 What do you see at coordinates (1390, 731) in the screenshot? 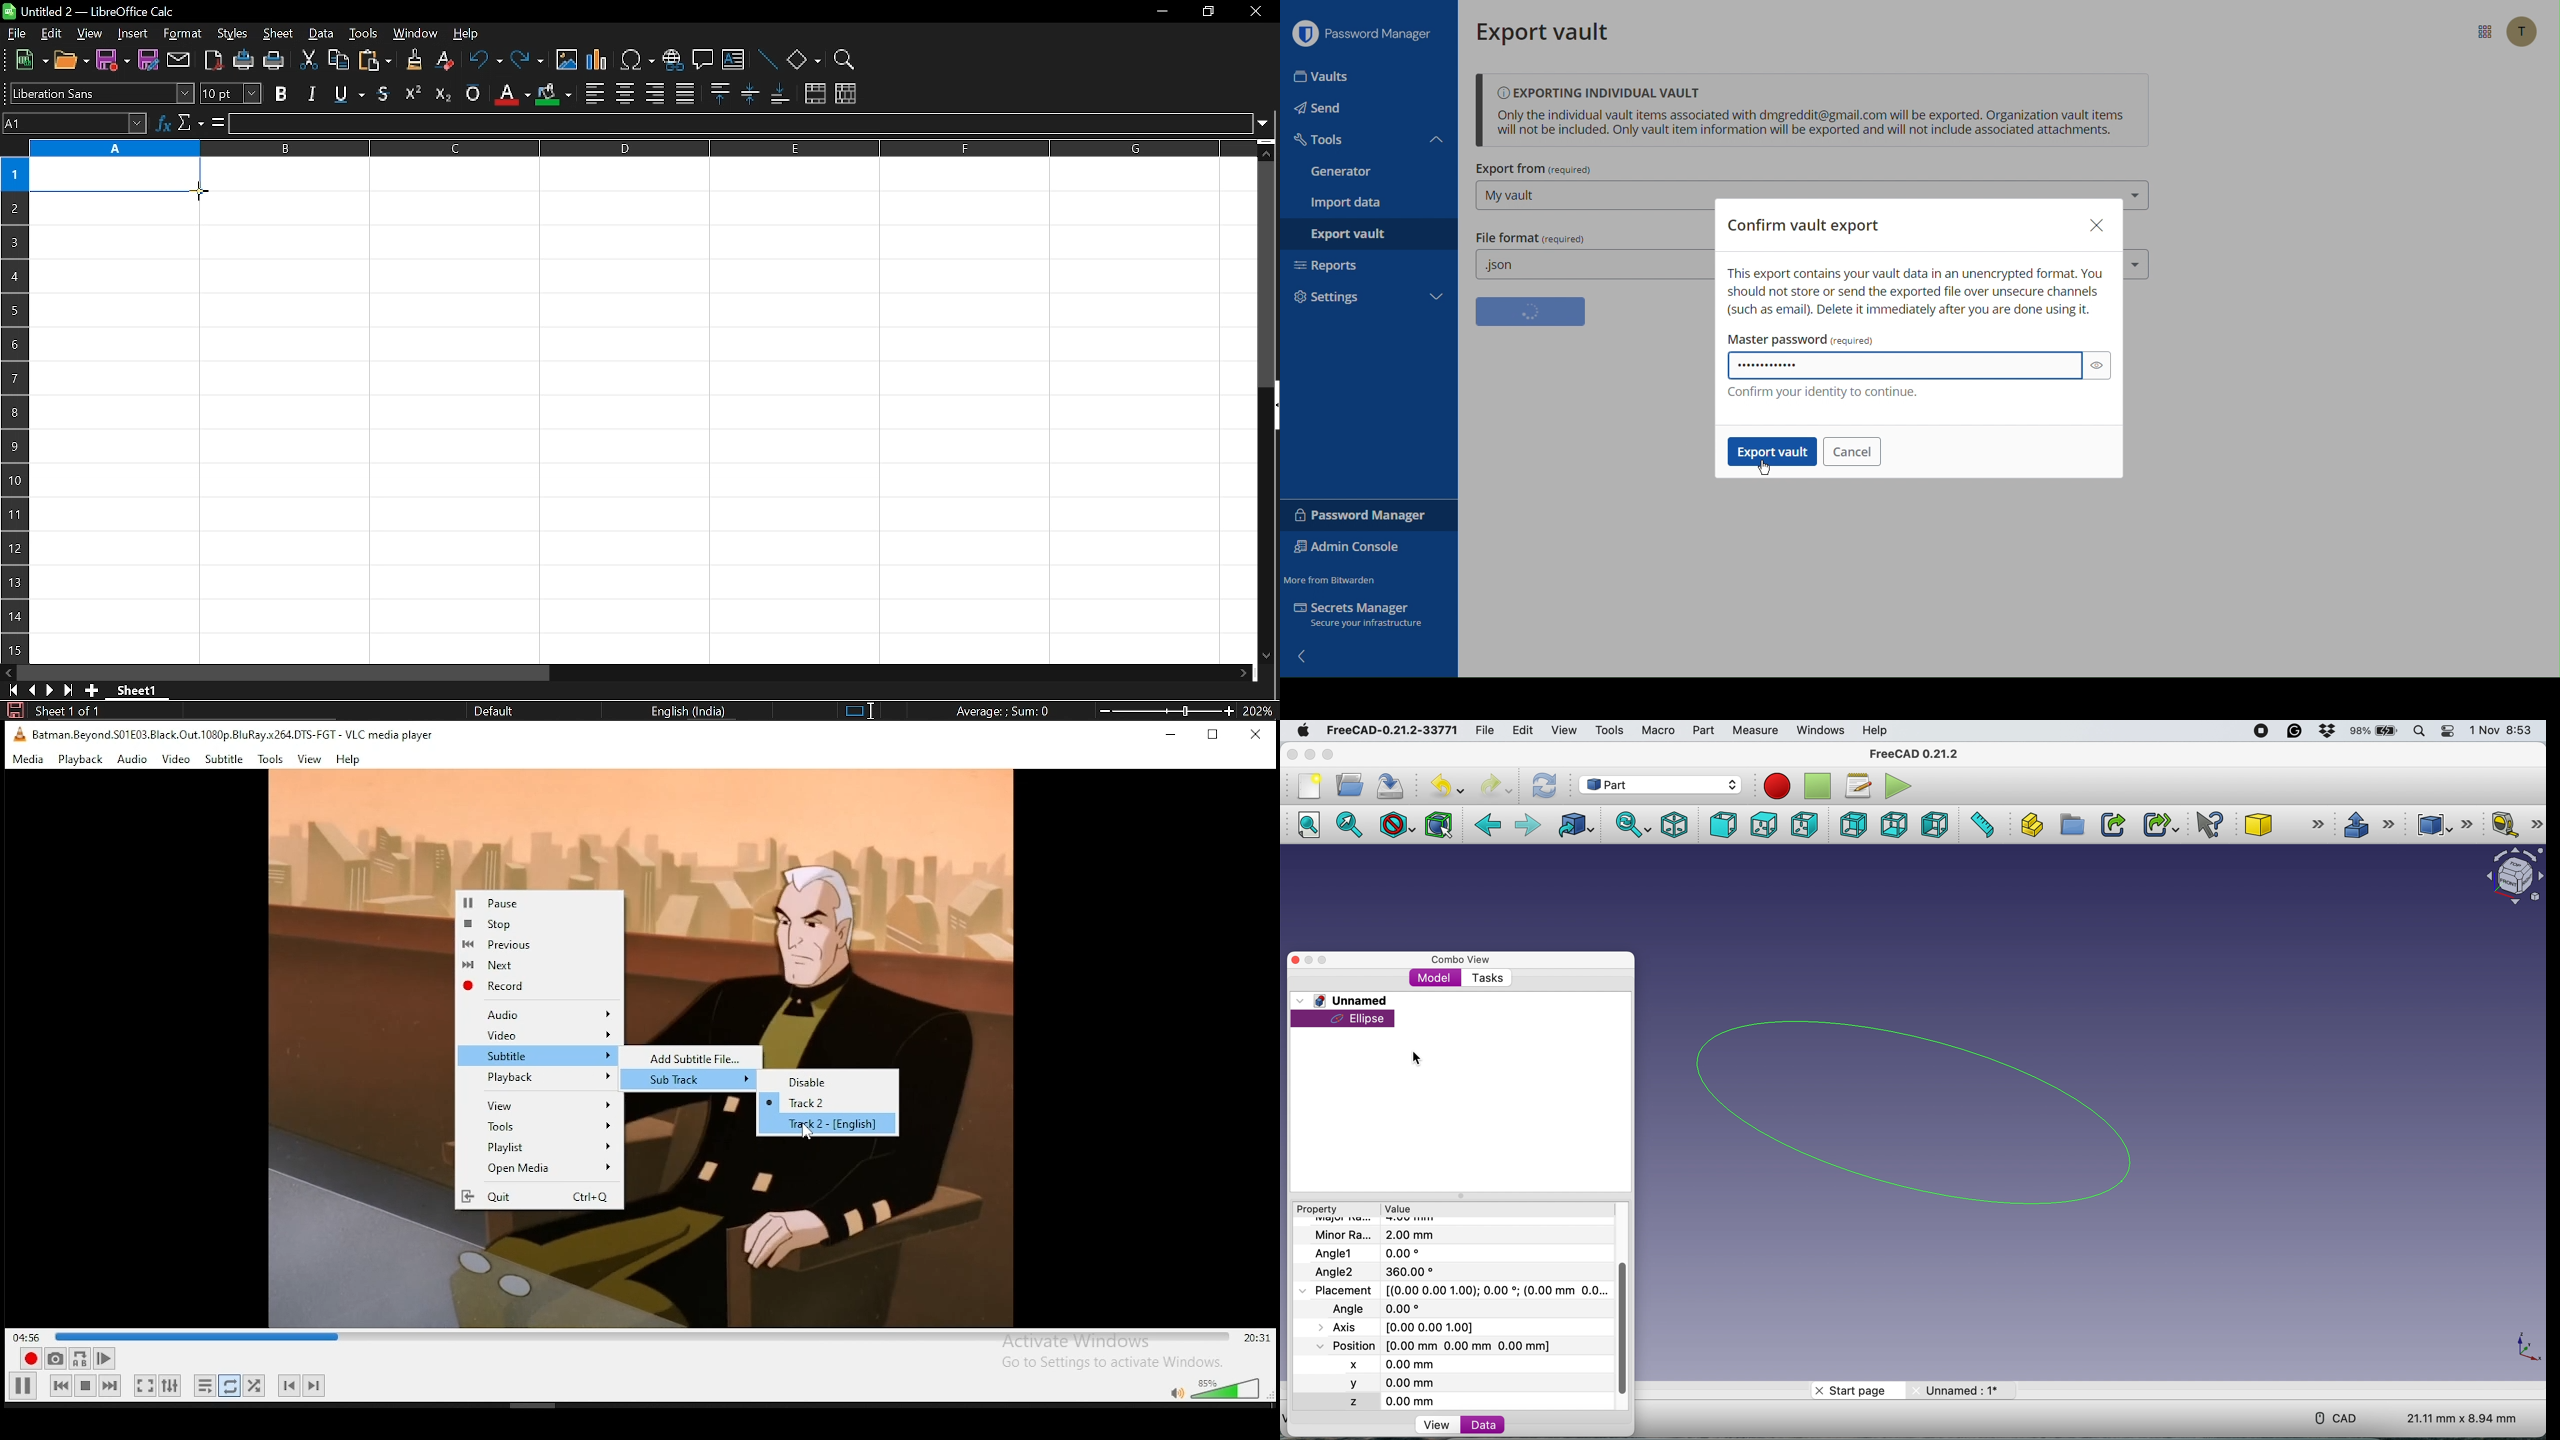
I see `freecad` at bounding box center [1390, 731].